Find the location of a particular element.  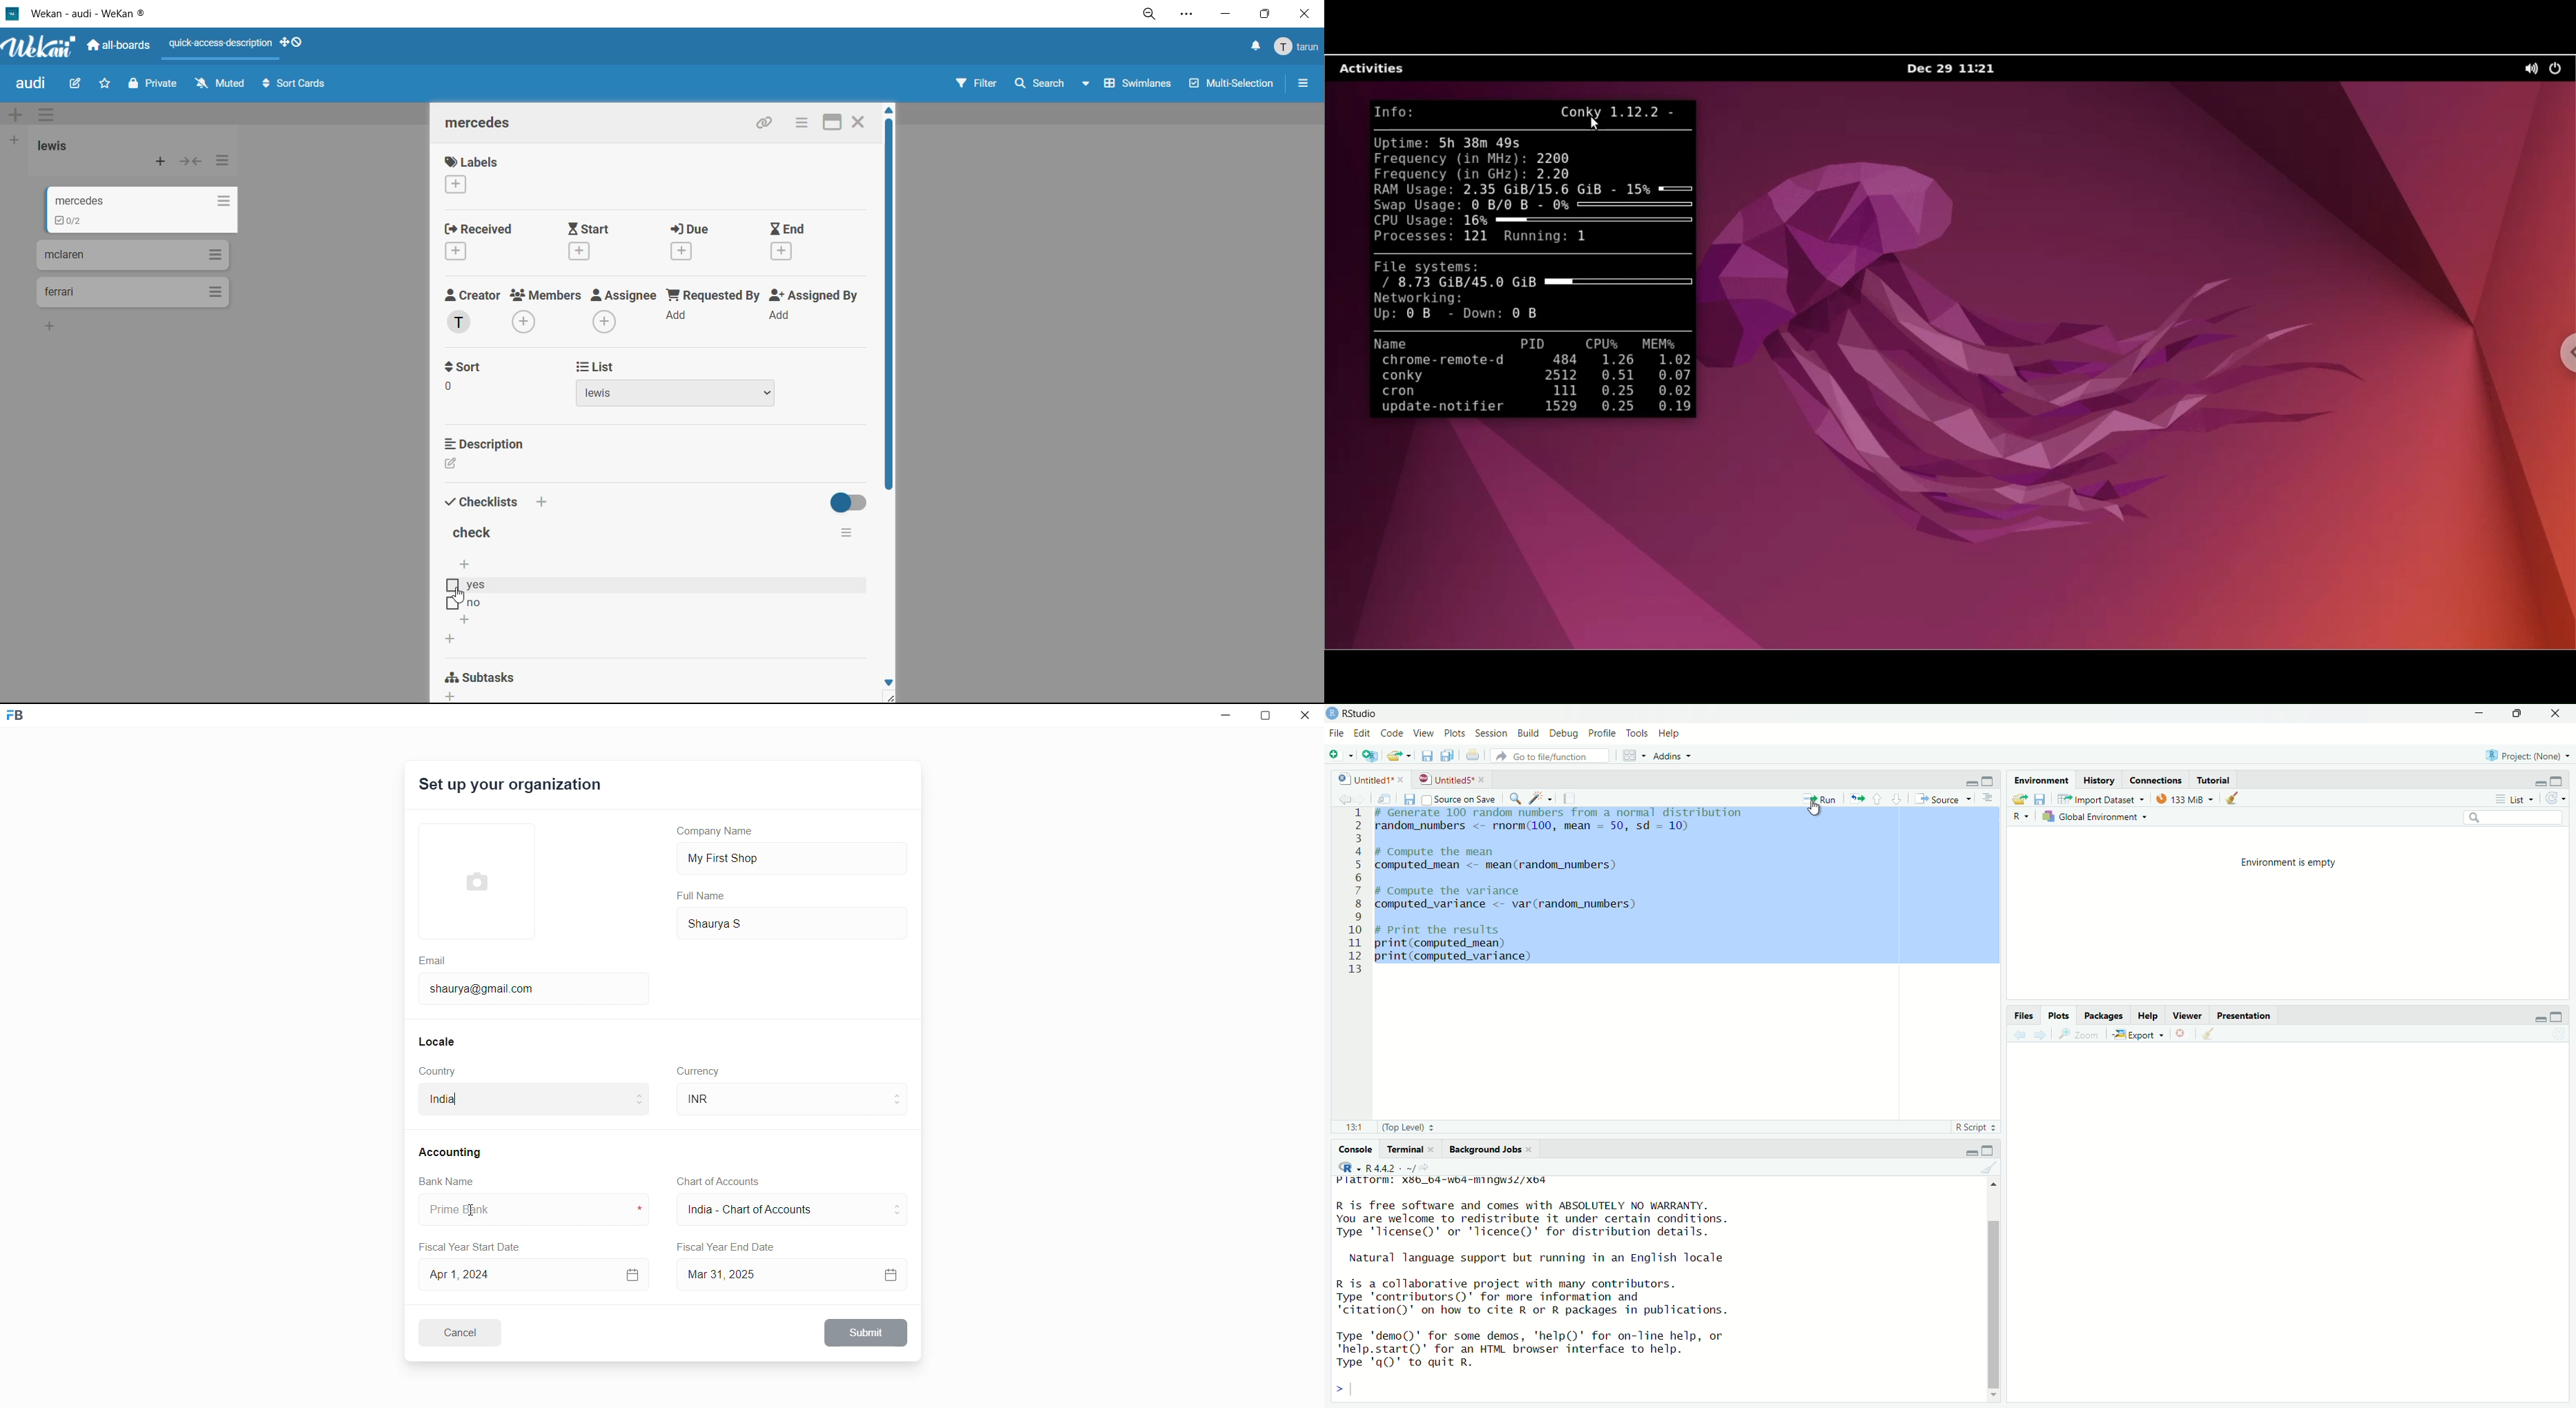

create a project is located at coordinates (1373, 755).